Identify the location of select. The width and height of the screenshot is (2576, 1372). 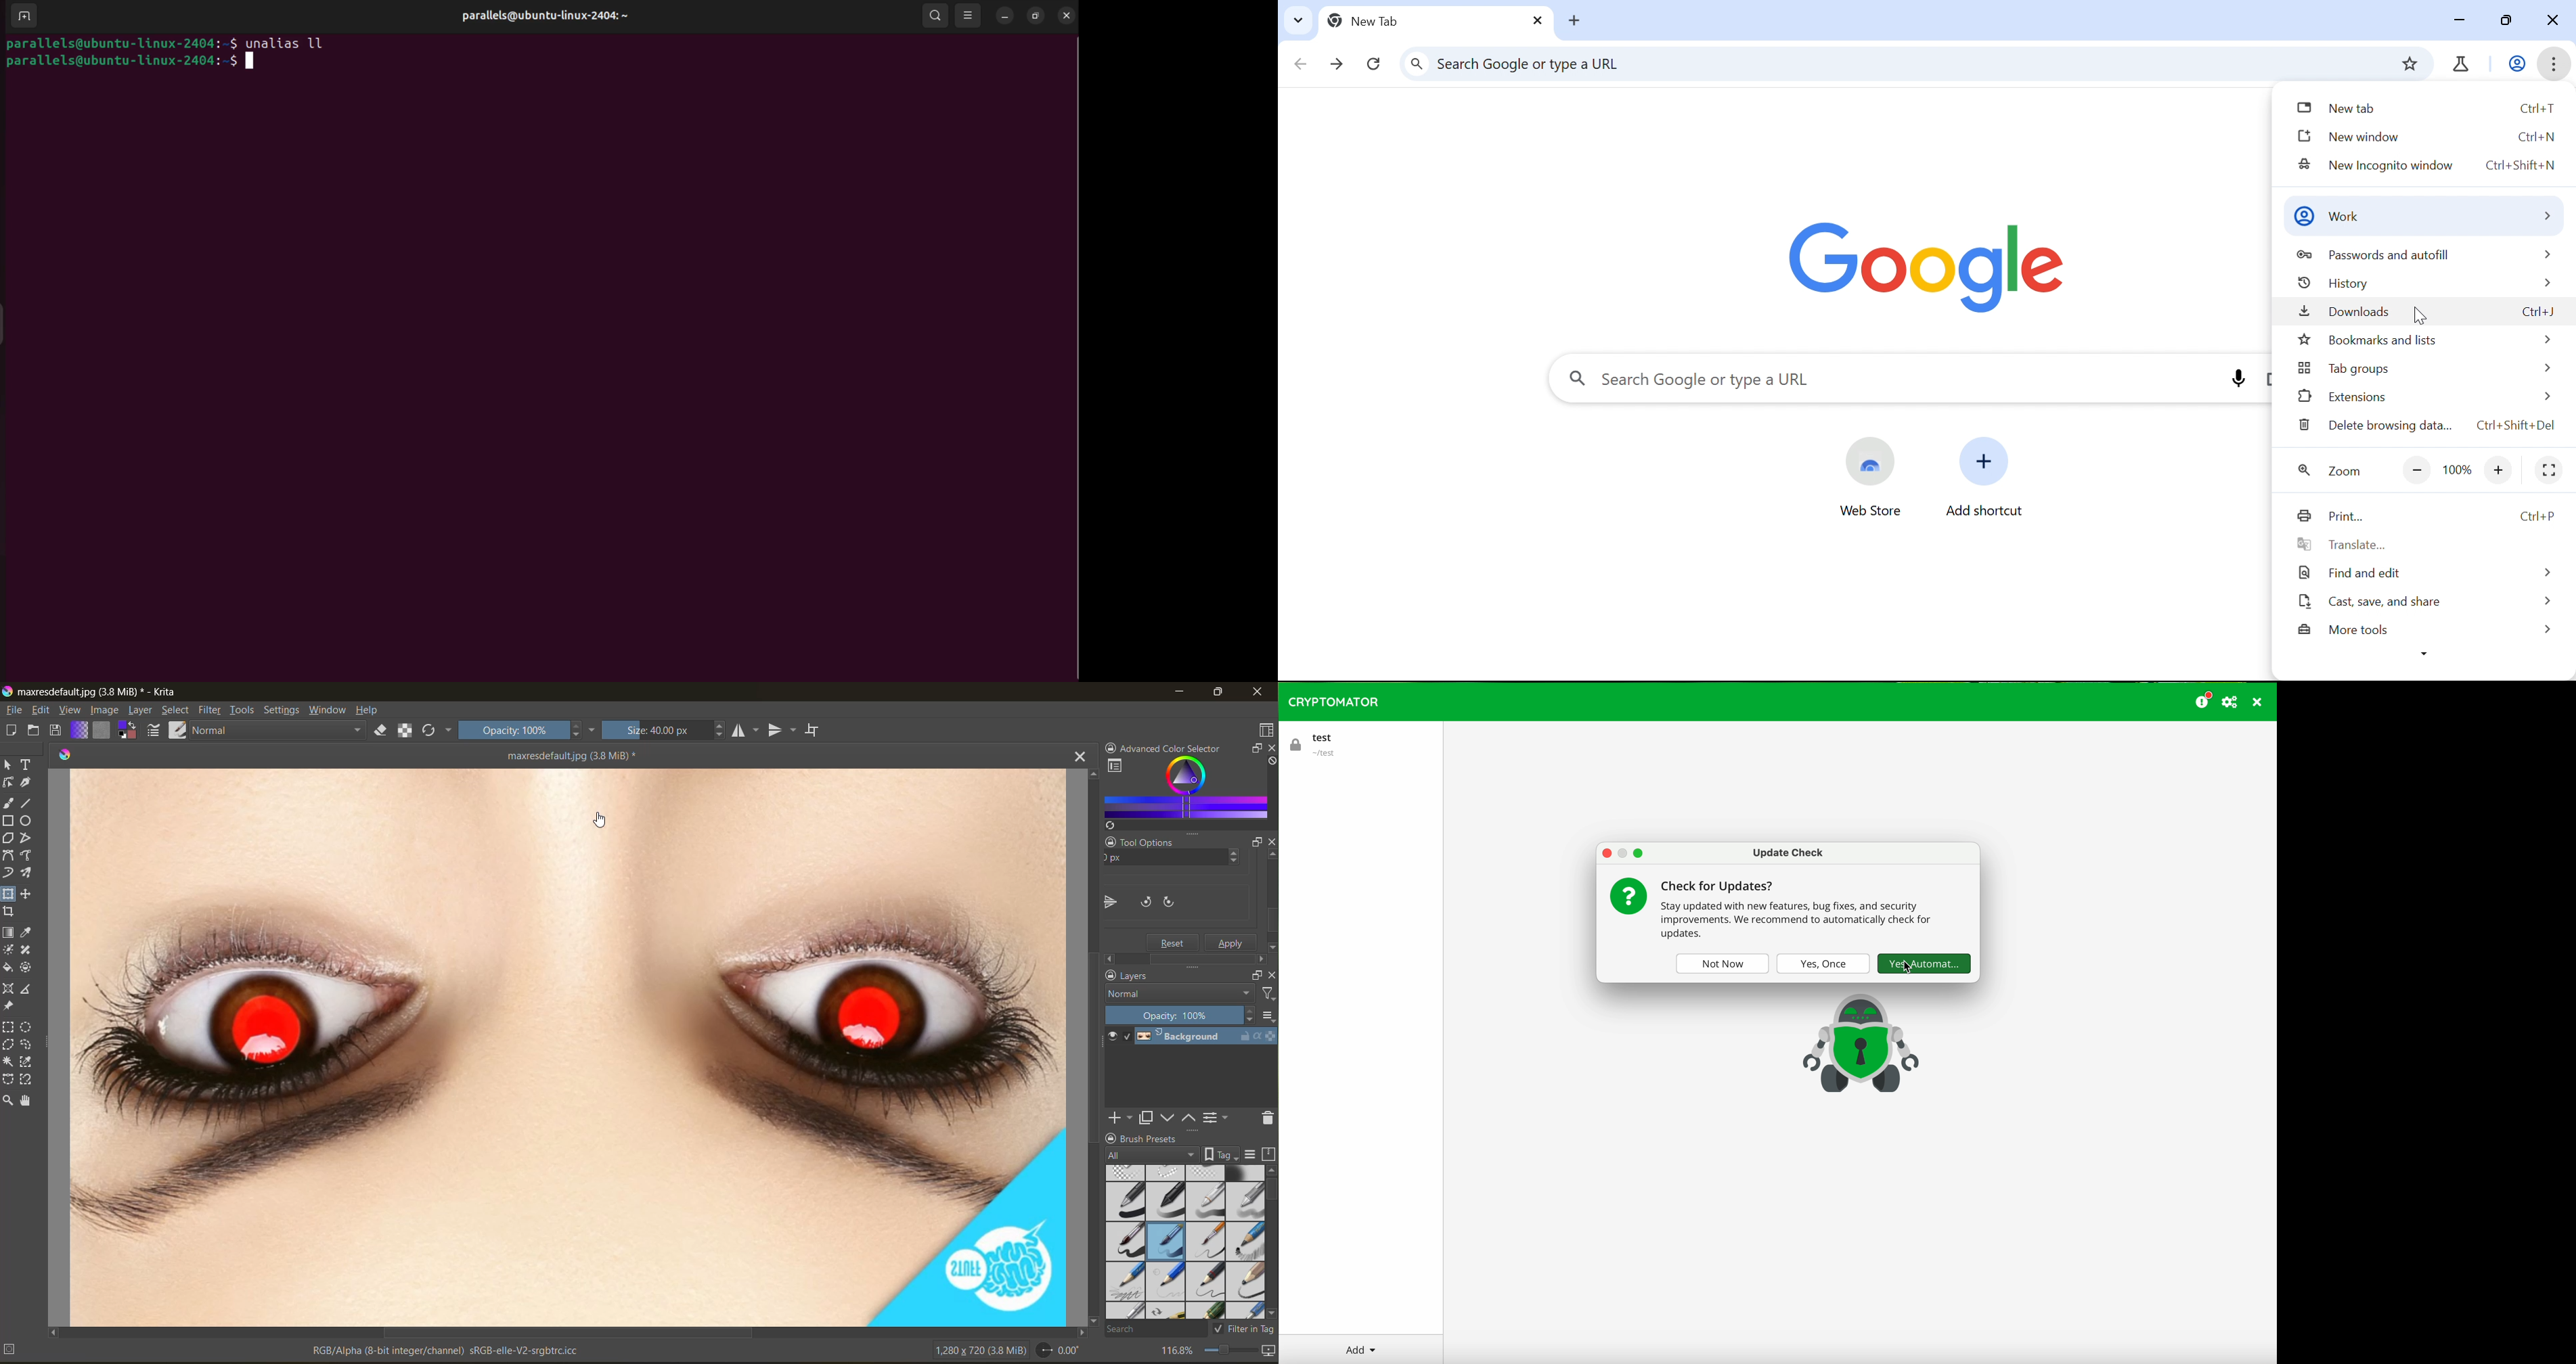
(177, 710).